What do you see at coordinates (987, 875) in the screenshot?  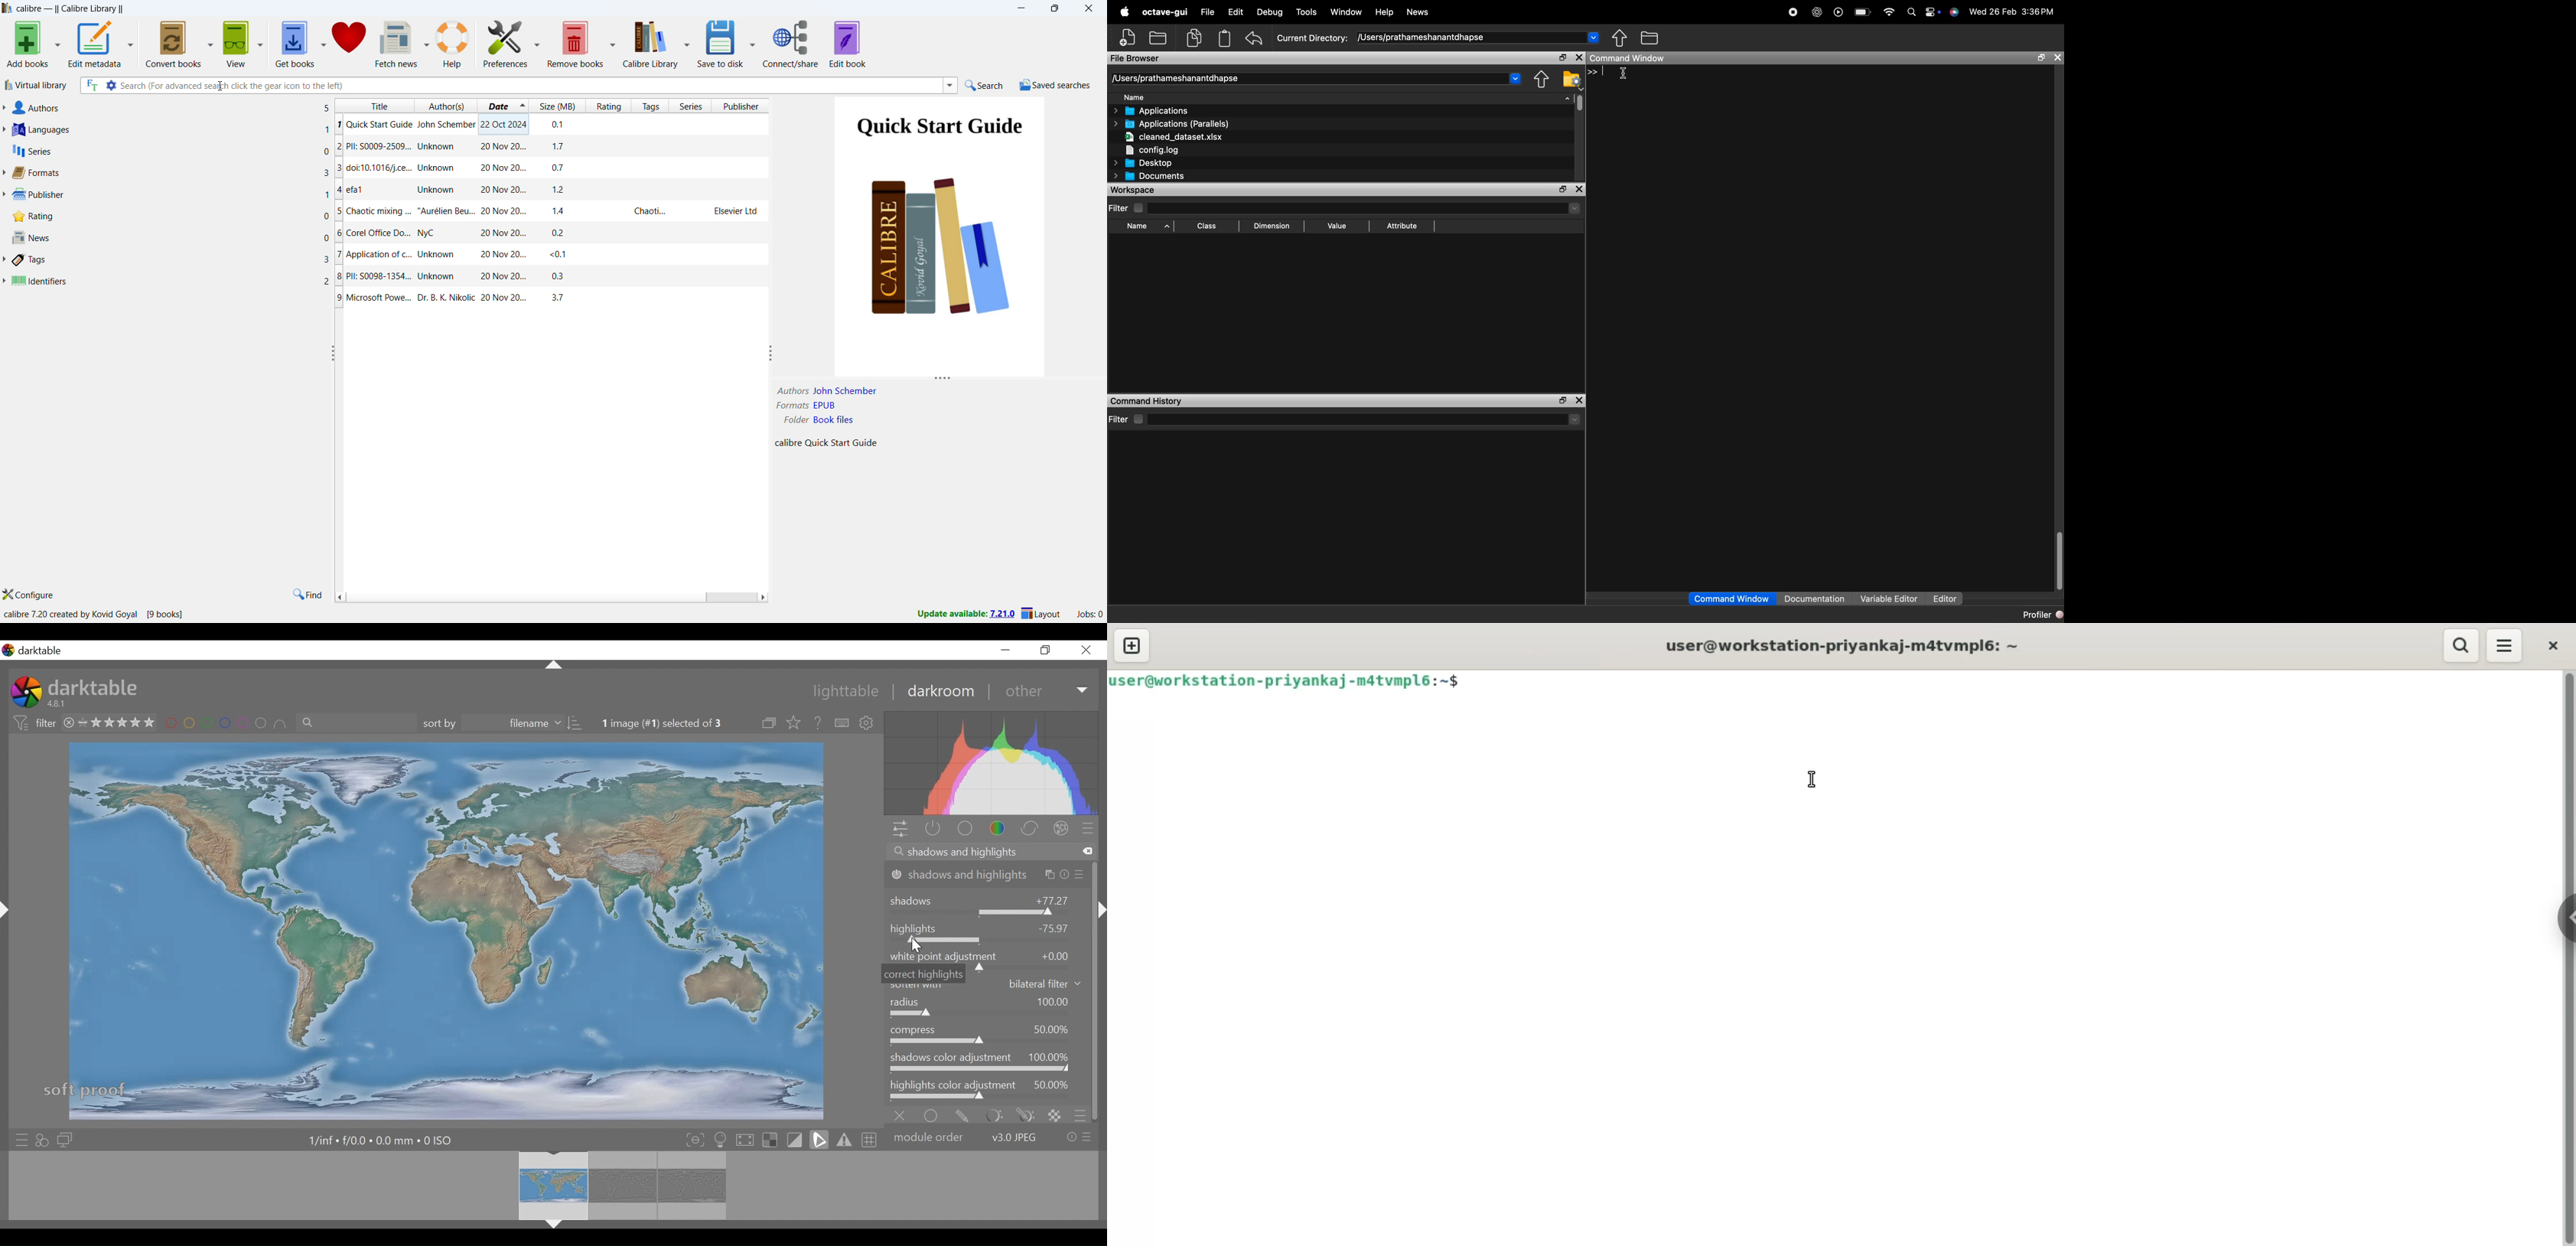 I see `shadows and highlights` at bounding box center [987, 875].